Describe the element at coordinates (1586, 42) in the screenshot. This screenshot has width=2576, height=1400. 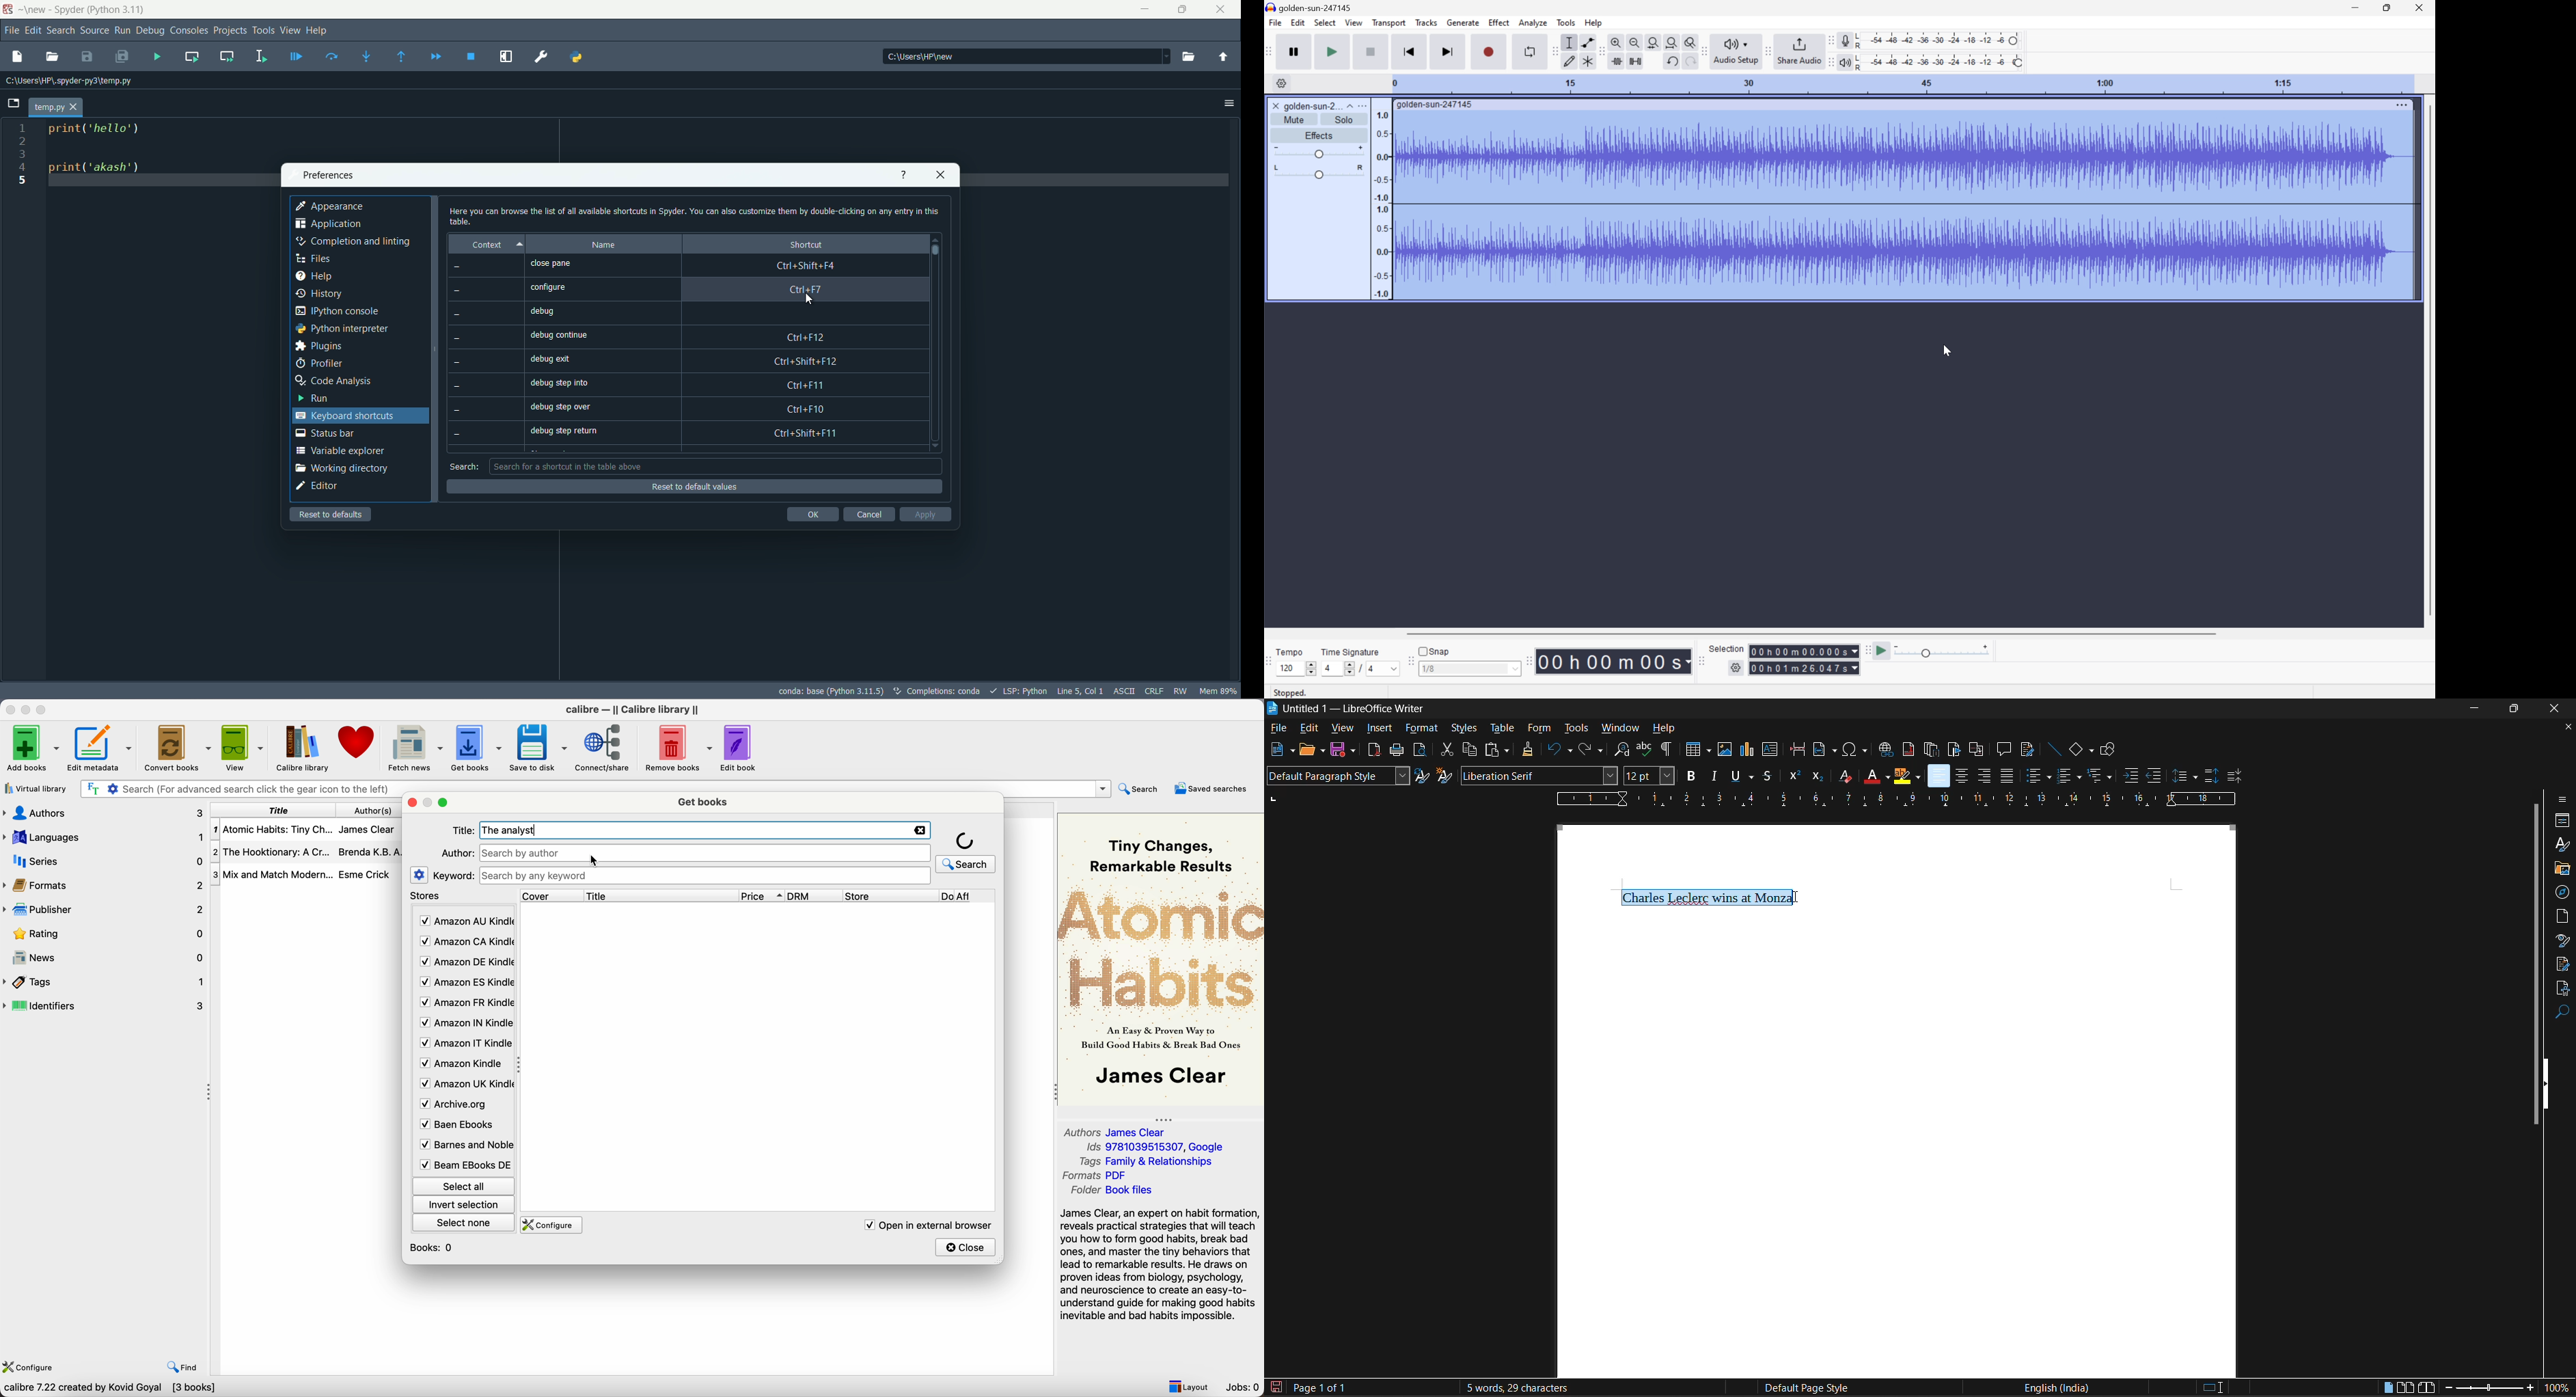
I see `Envelop tool` at that location.